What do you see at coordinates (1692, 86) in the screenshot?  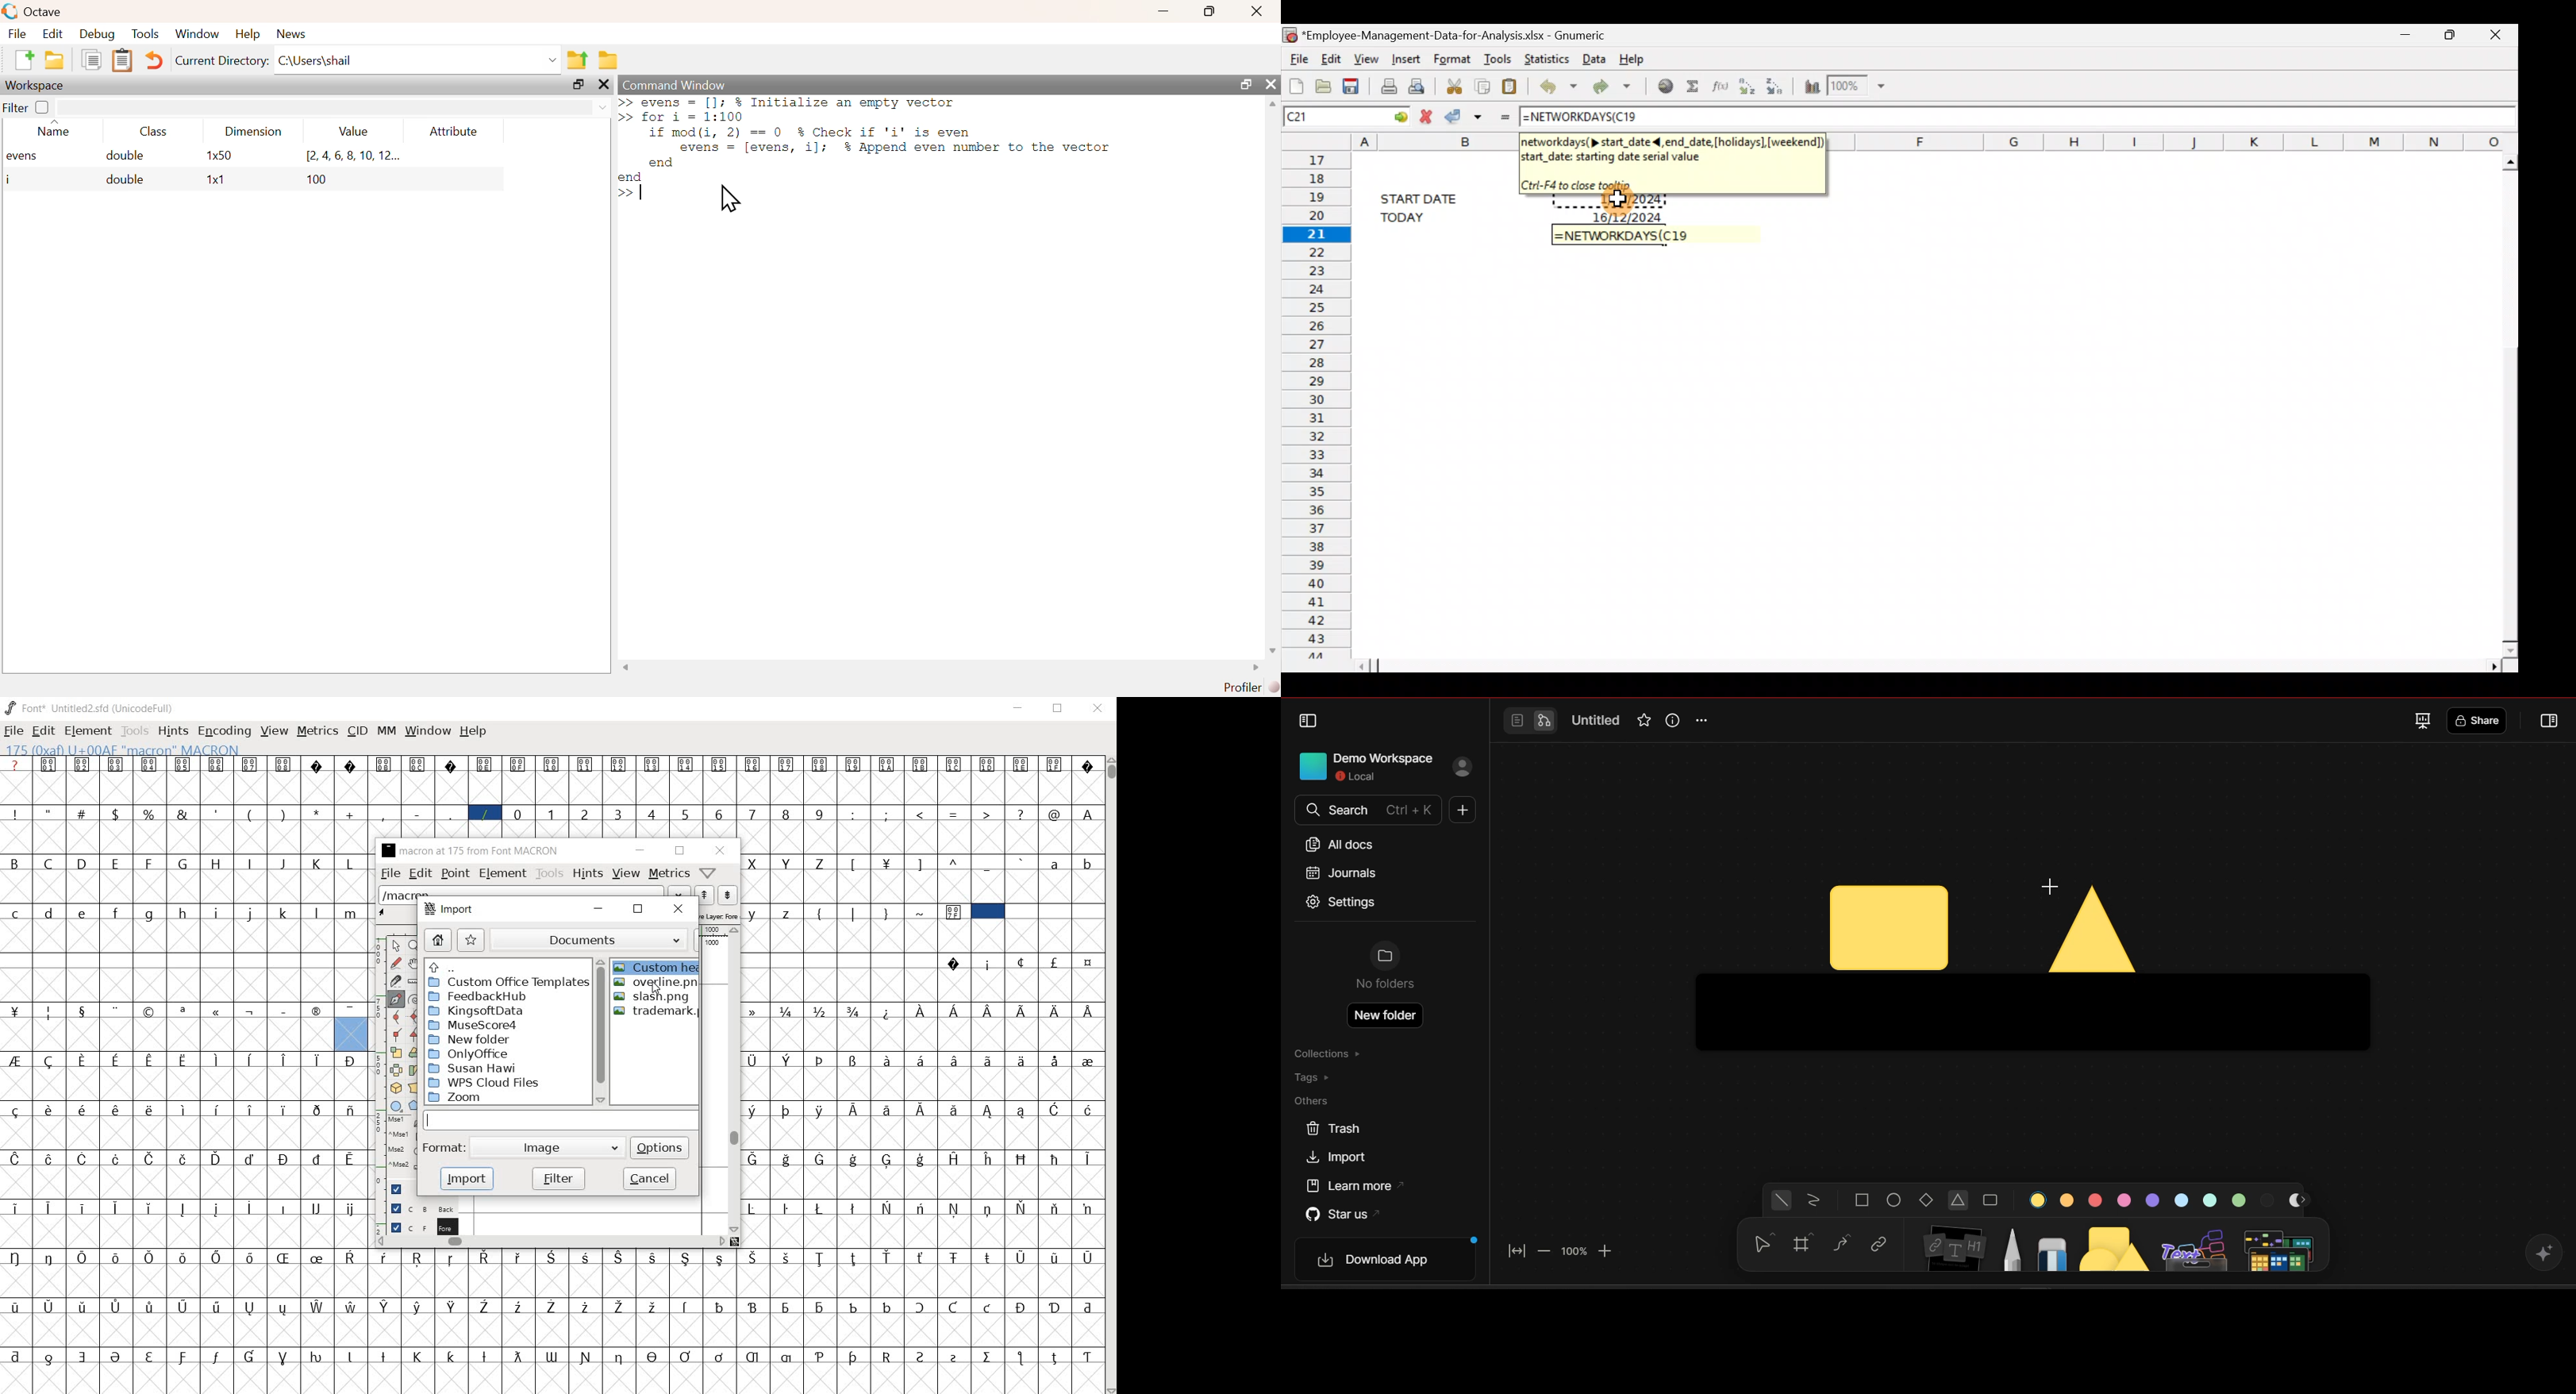 I see `Sum into the current cell` at bounding box center [1692, 86].